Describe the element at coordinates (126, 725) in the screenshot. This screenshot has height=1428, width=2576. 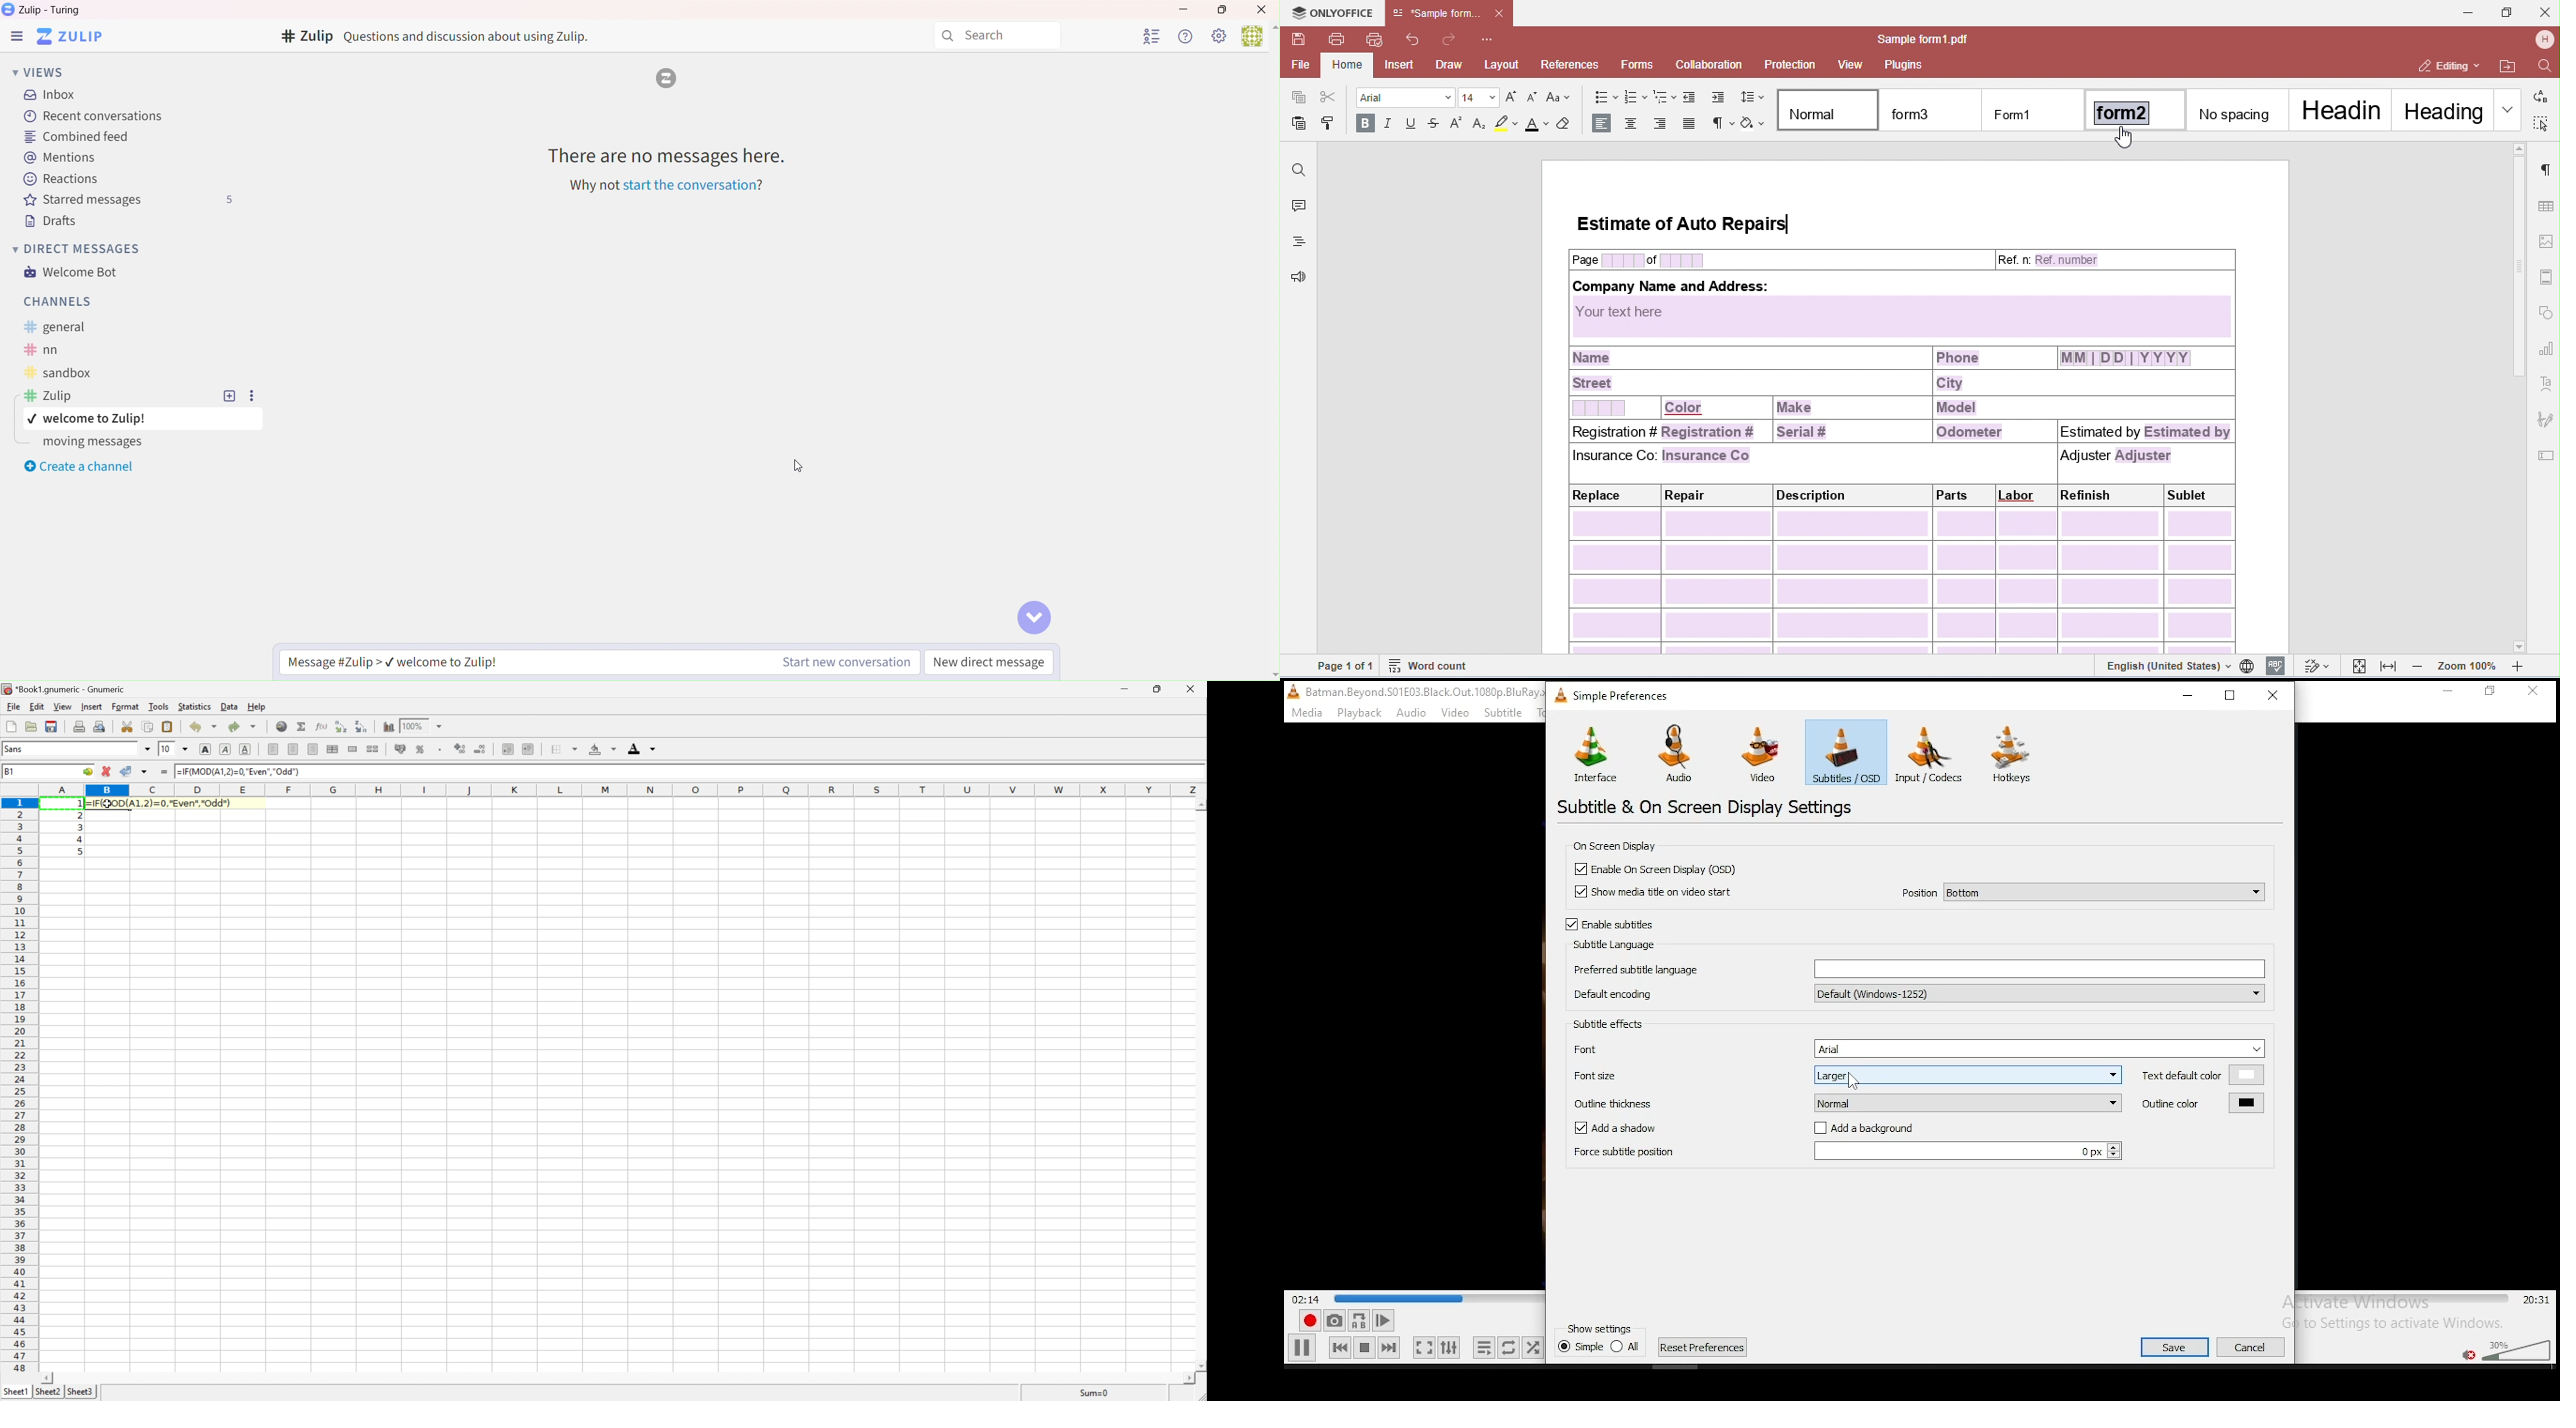
I see `Cut selection` at that location.